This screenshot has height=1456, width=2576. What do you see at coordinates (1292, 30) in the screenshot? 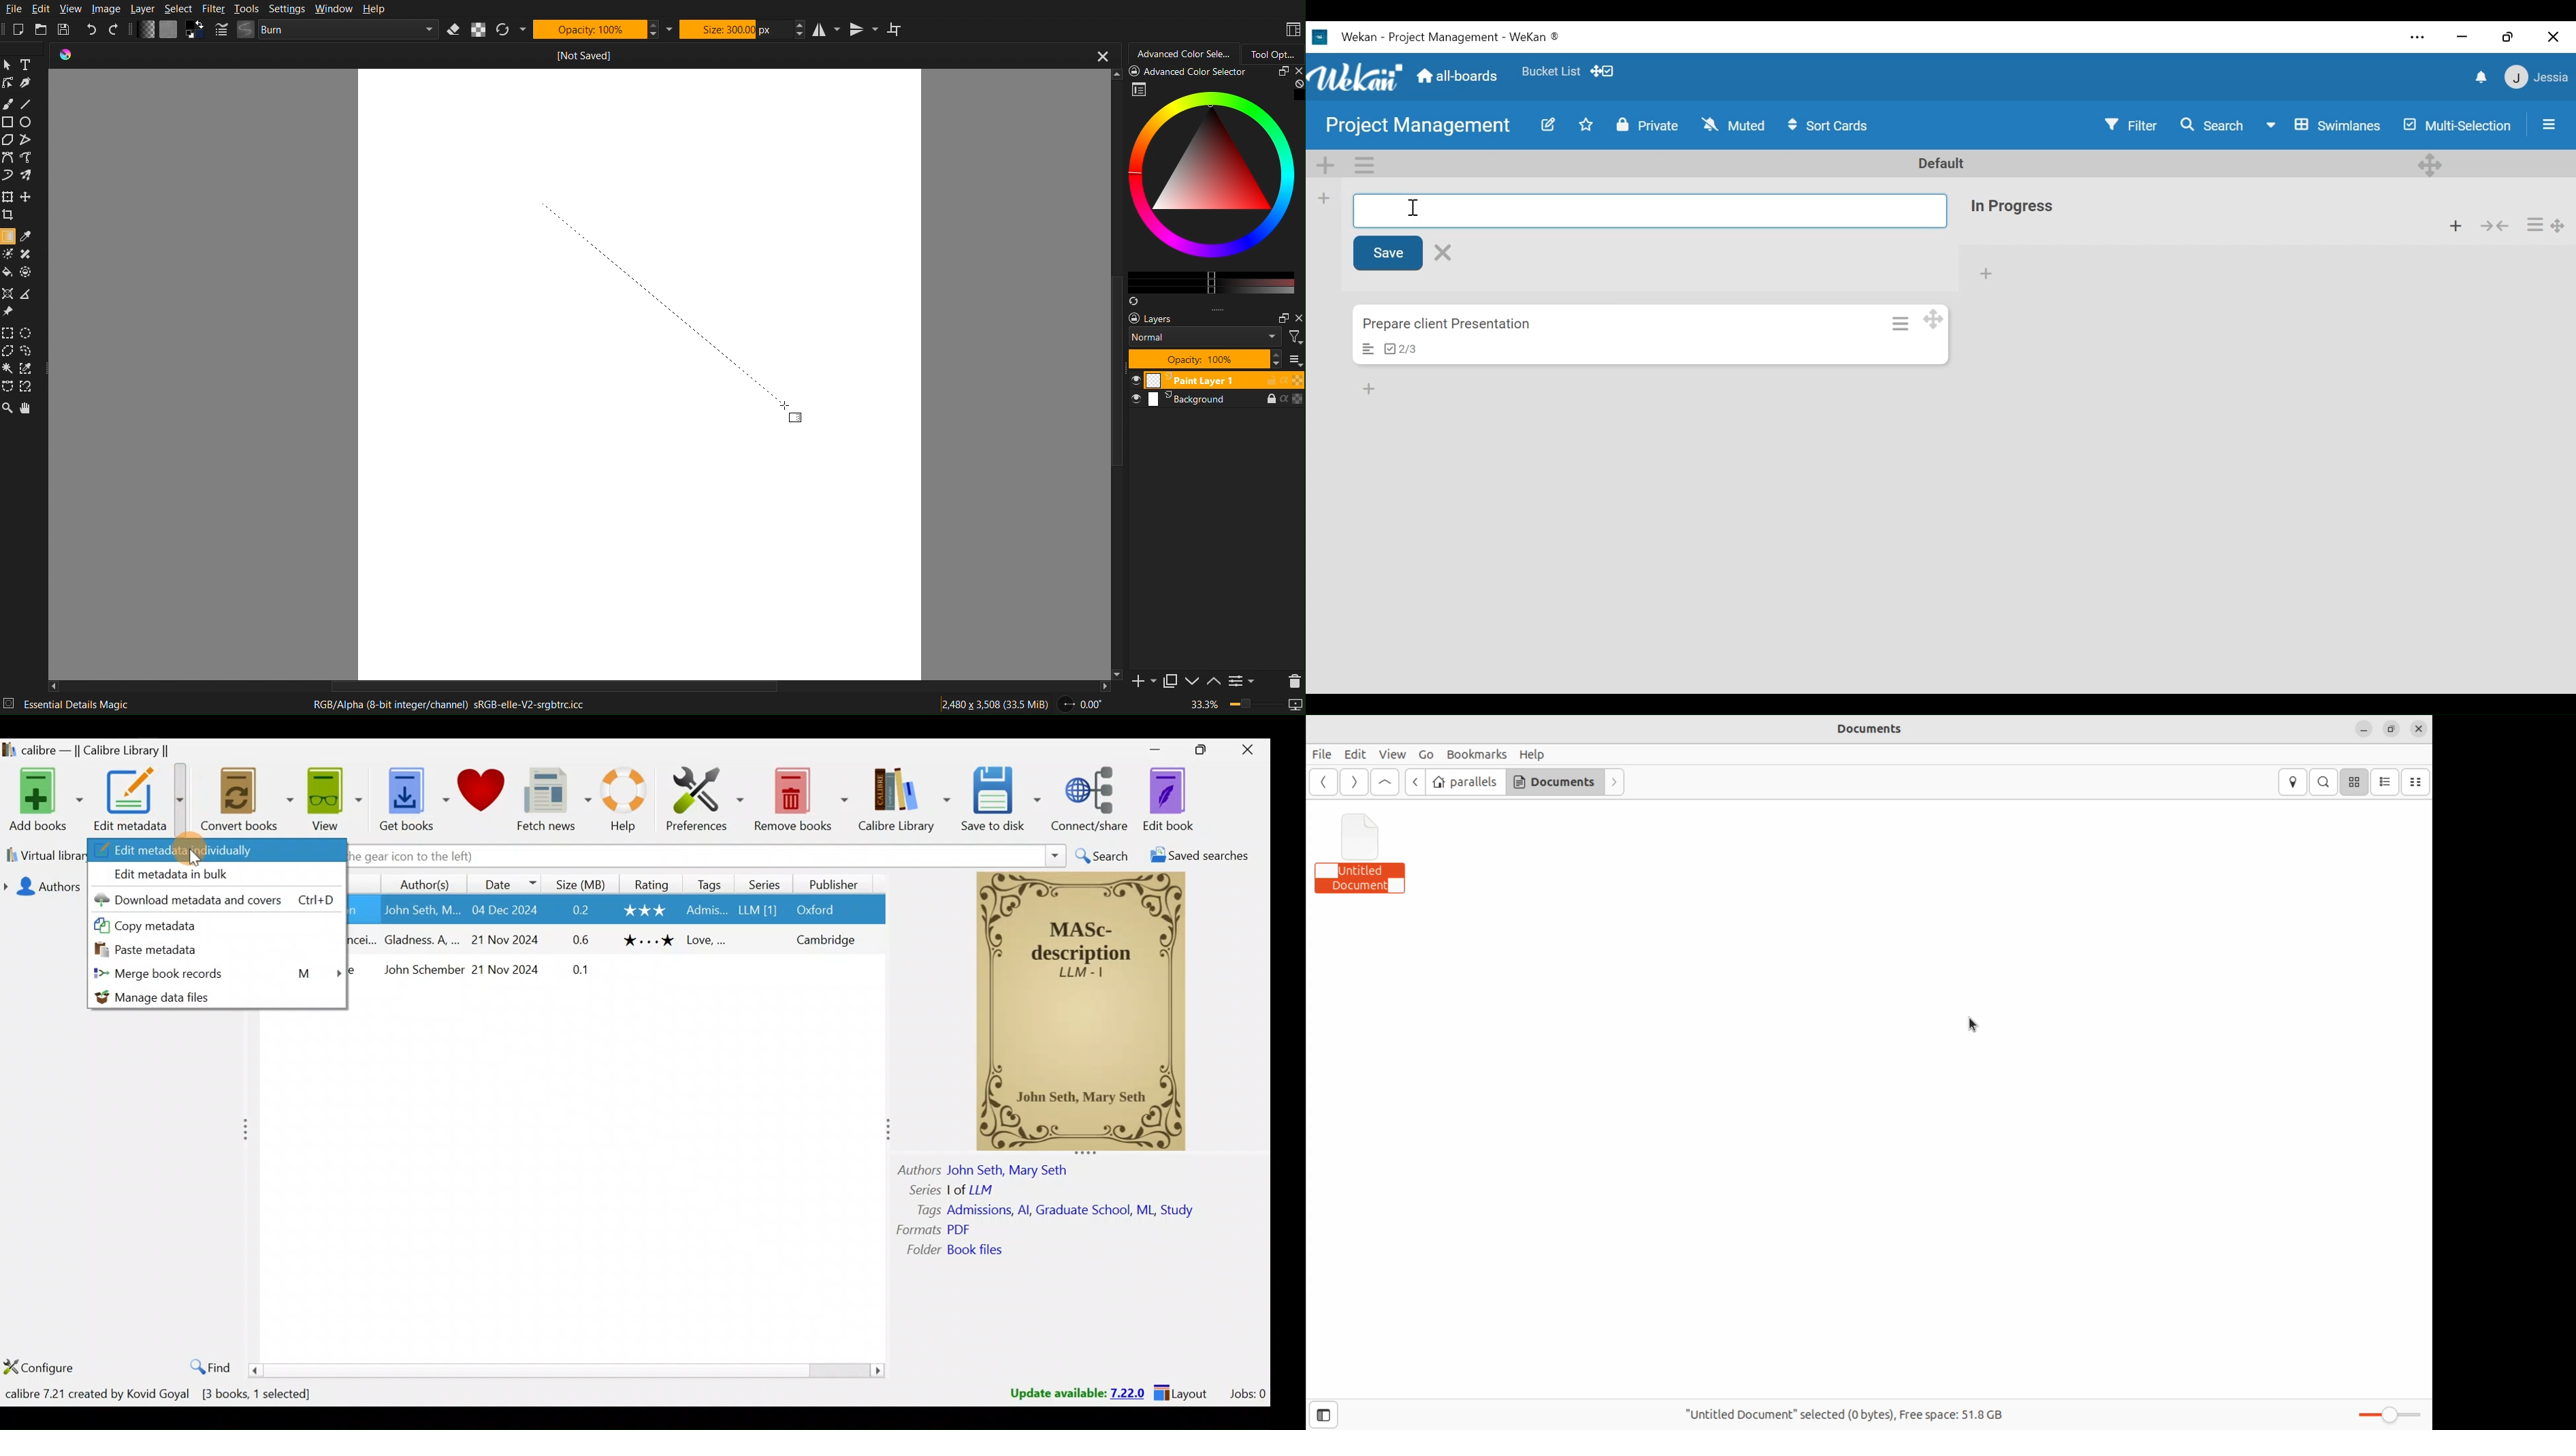
I see `Workspaces` at bounding box center [1292, 30].